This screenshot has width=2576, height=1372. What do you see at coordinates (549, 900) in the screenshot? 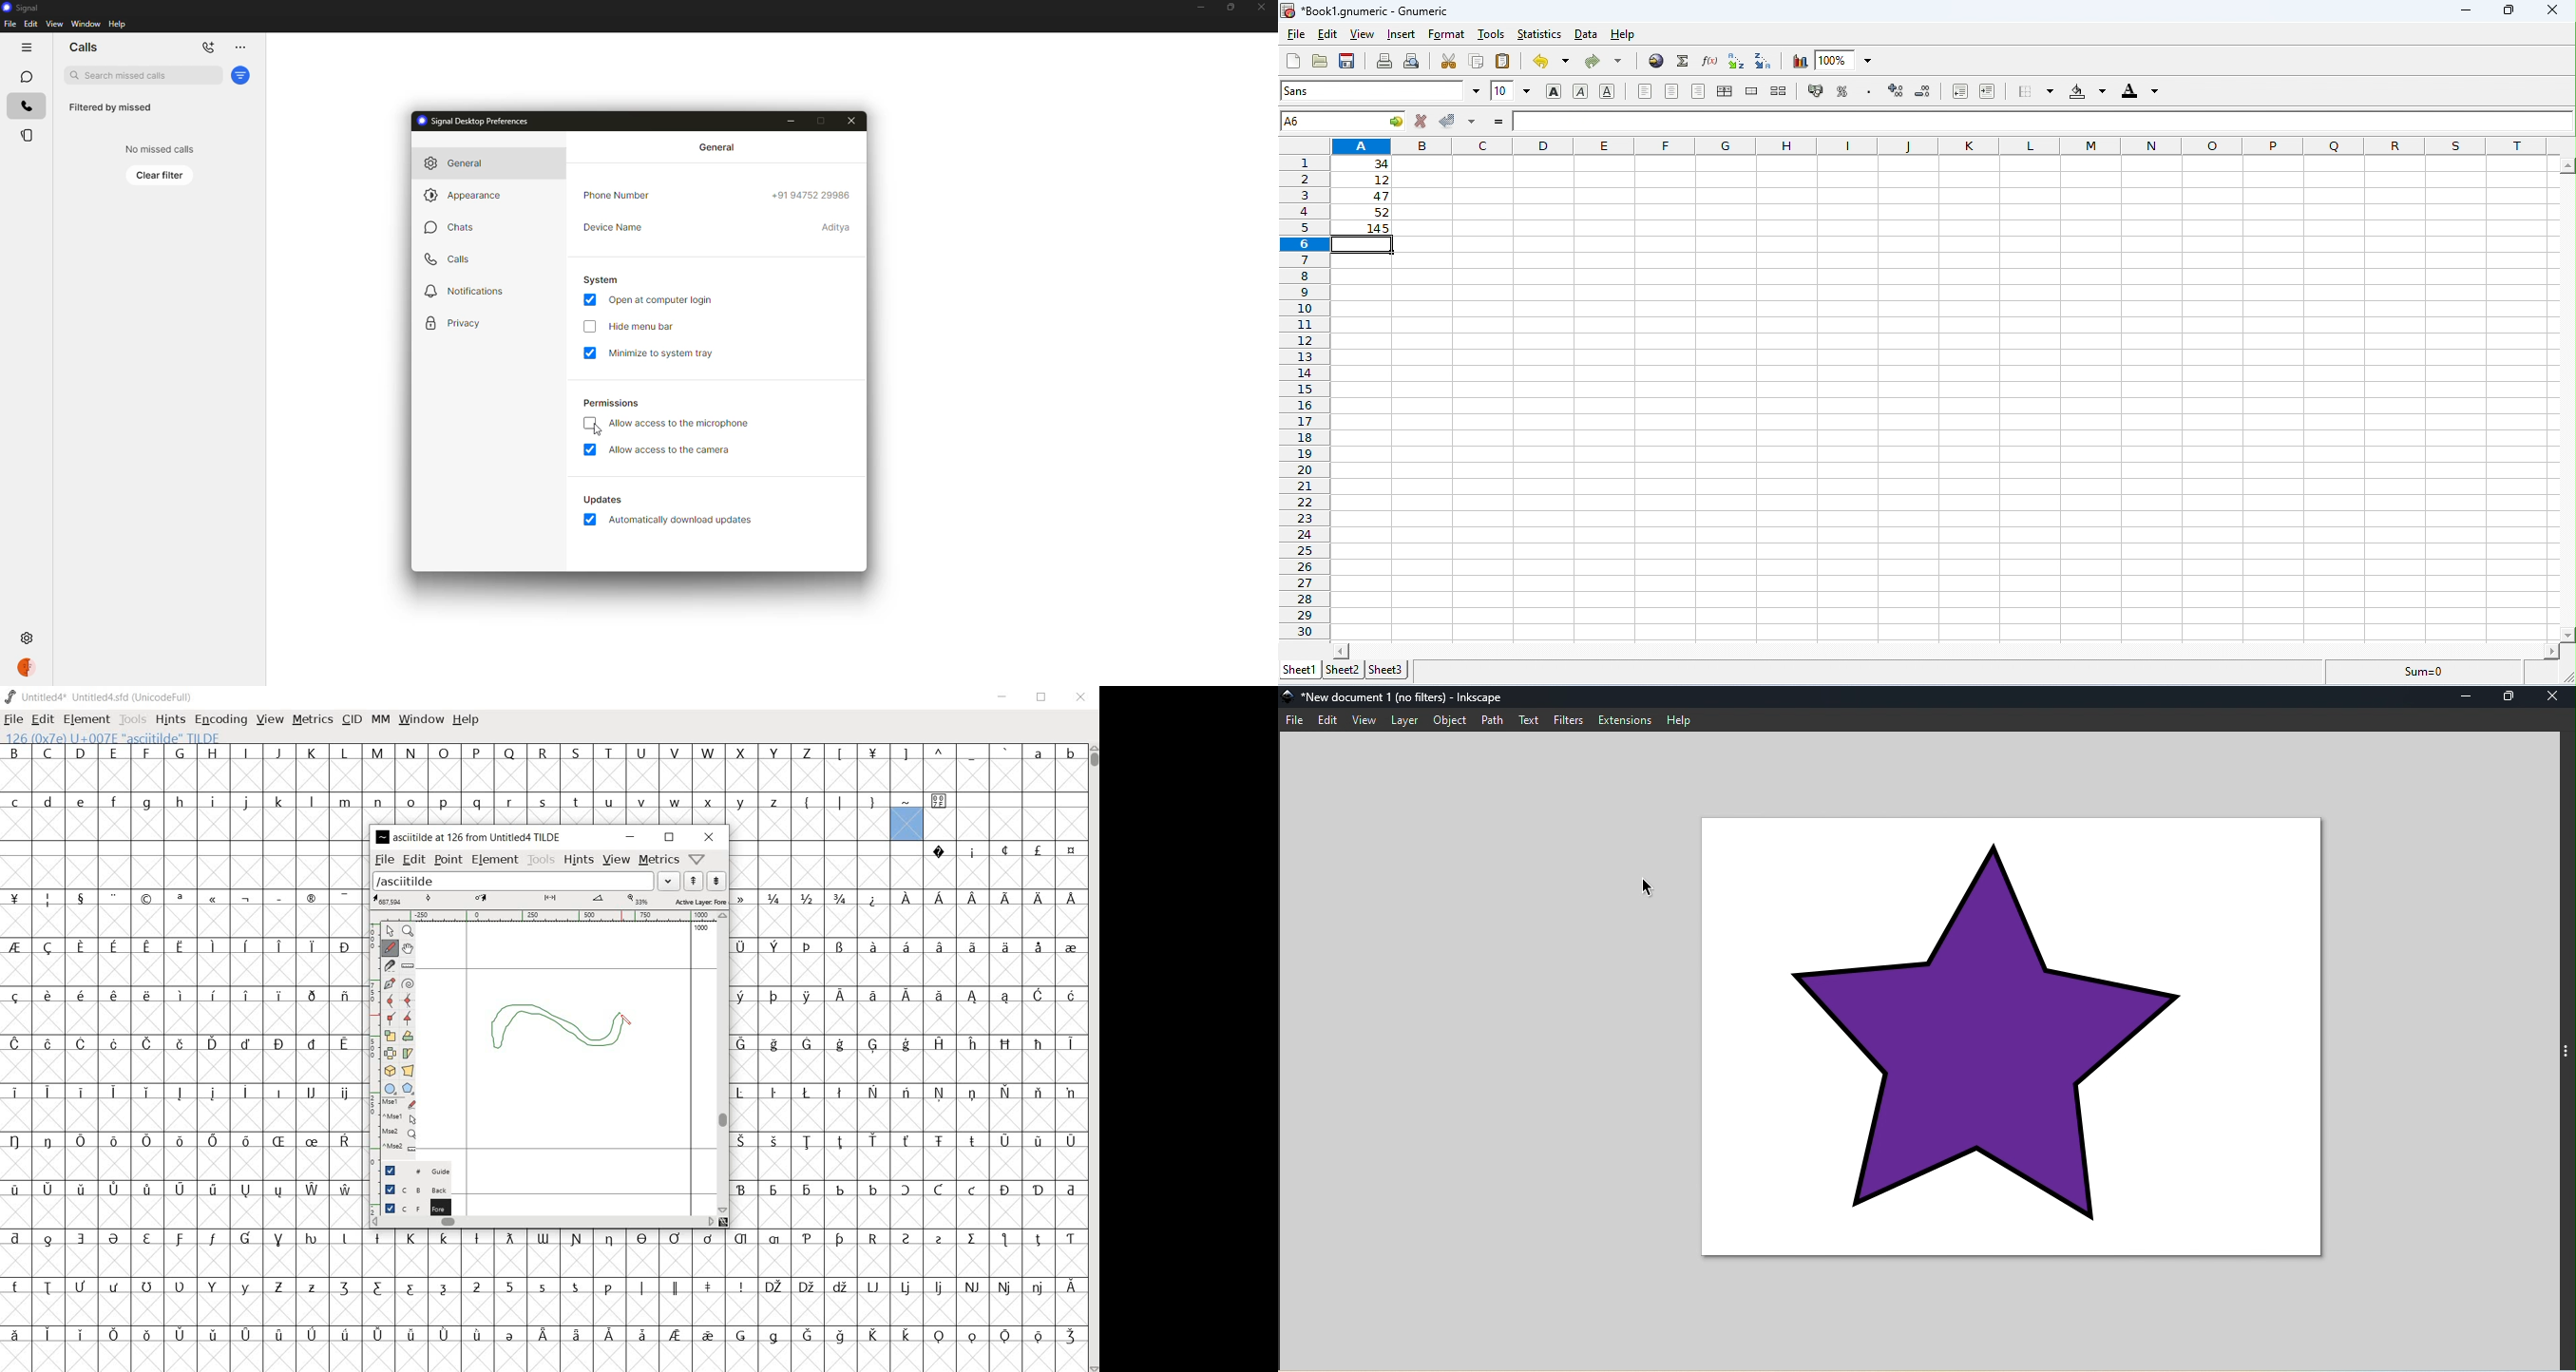
I see `active layer: FORE` at bounding box center [549, 900].